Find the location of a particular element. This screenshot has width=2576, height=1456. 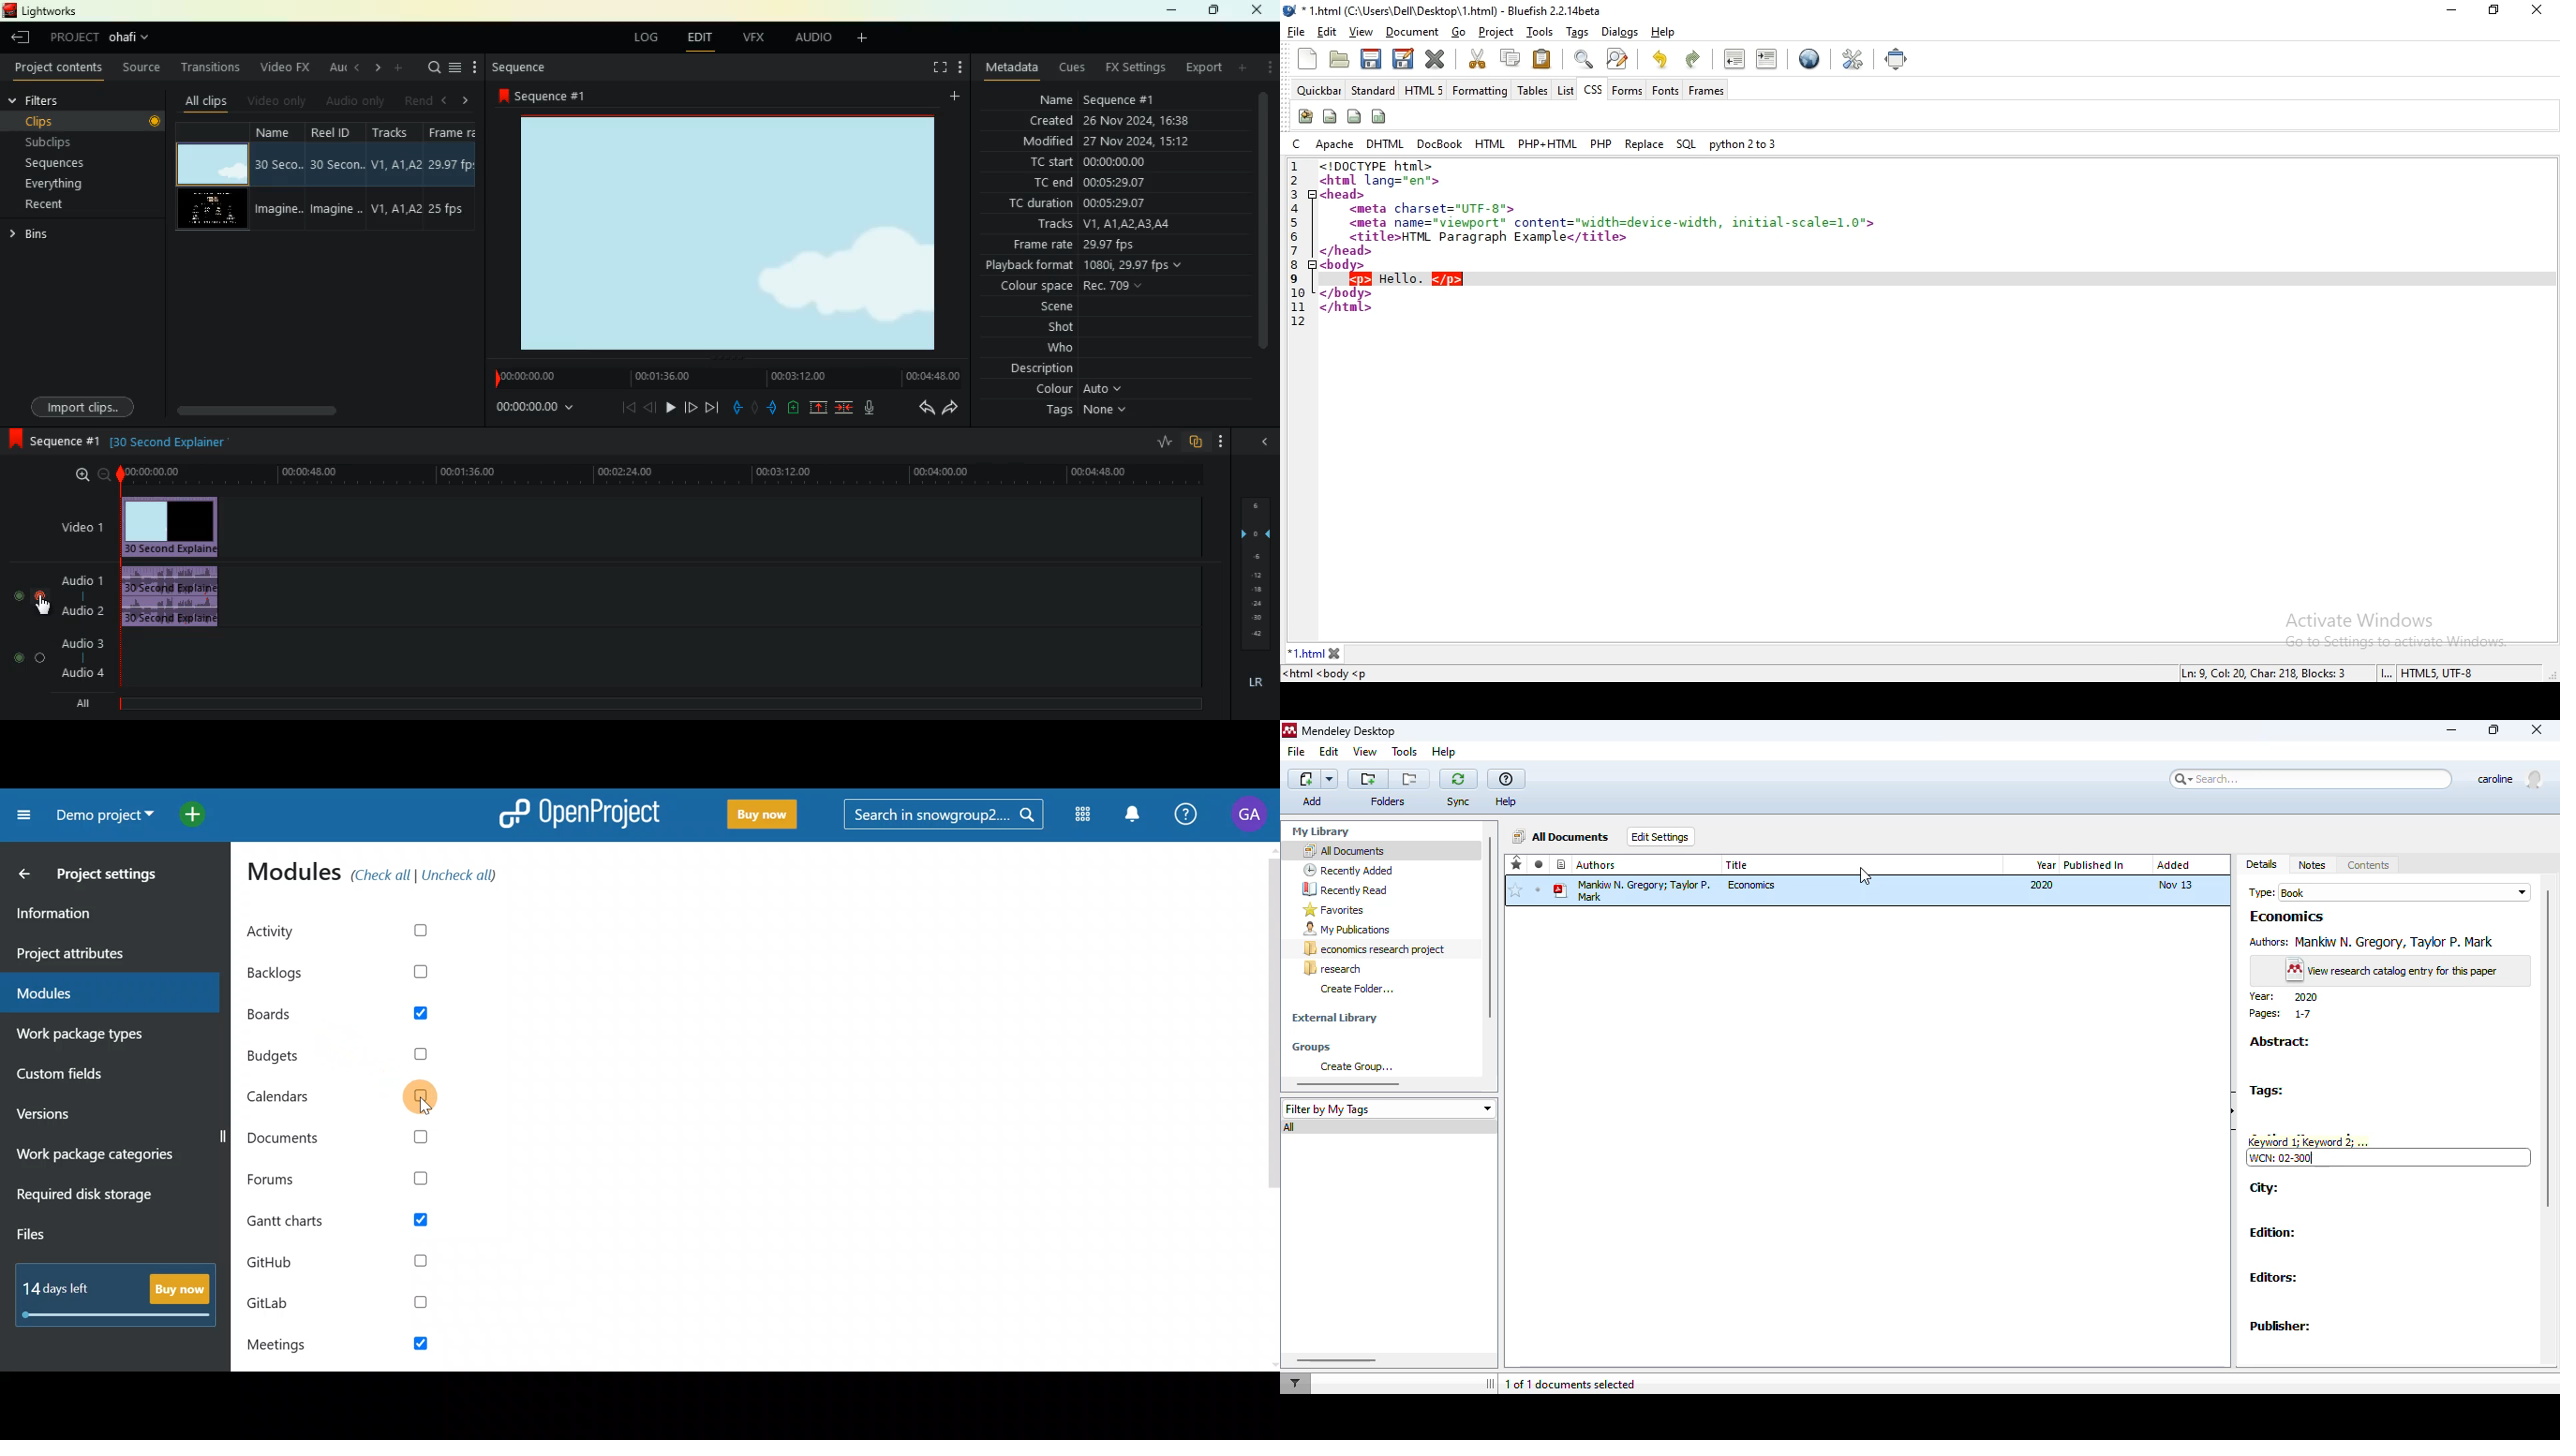

menu is located at coordinates (456, 67).